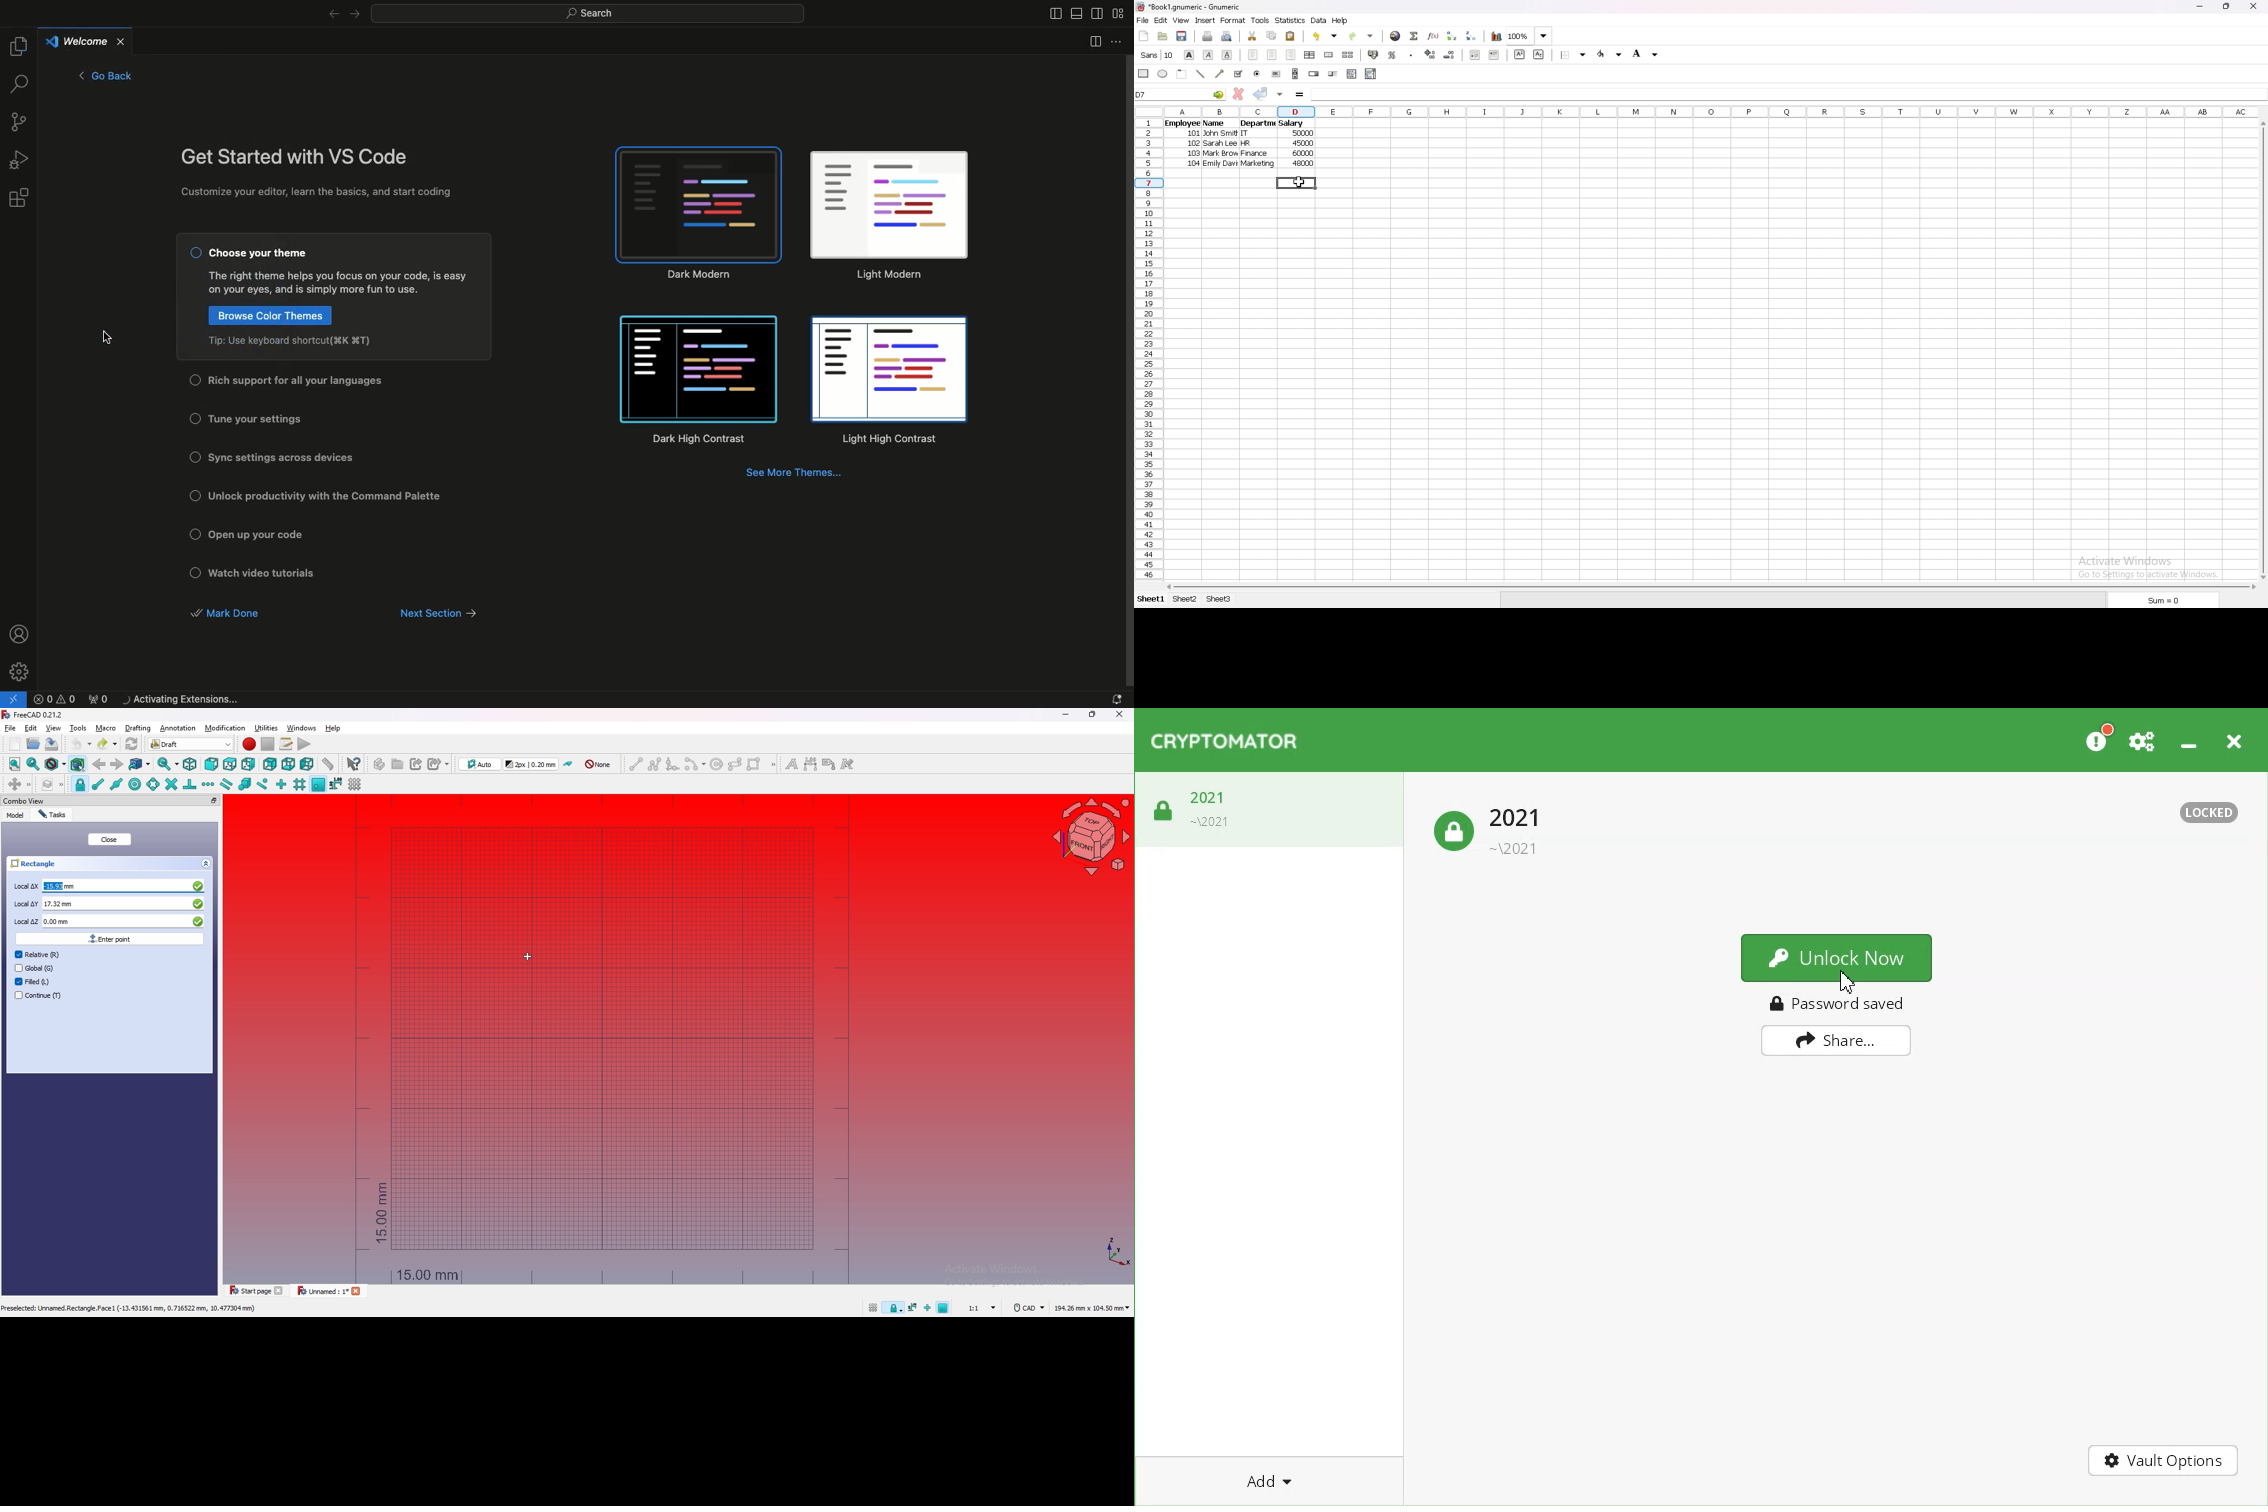  I want to click on marketing, so click(1257, 165).